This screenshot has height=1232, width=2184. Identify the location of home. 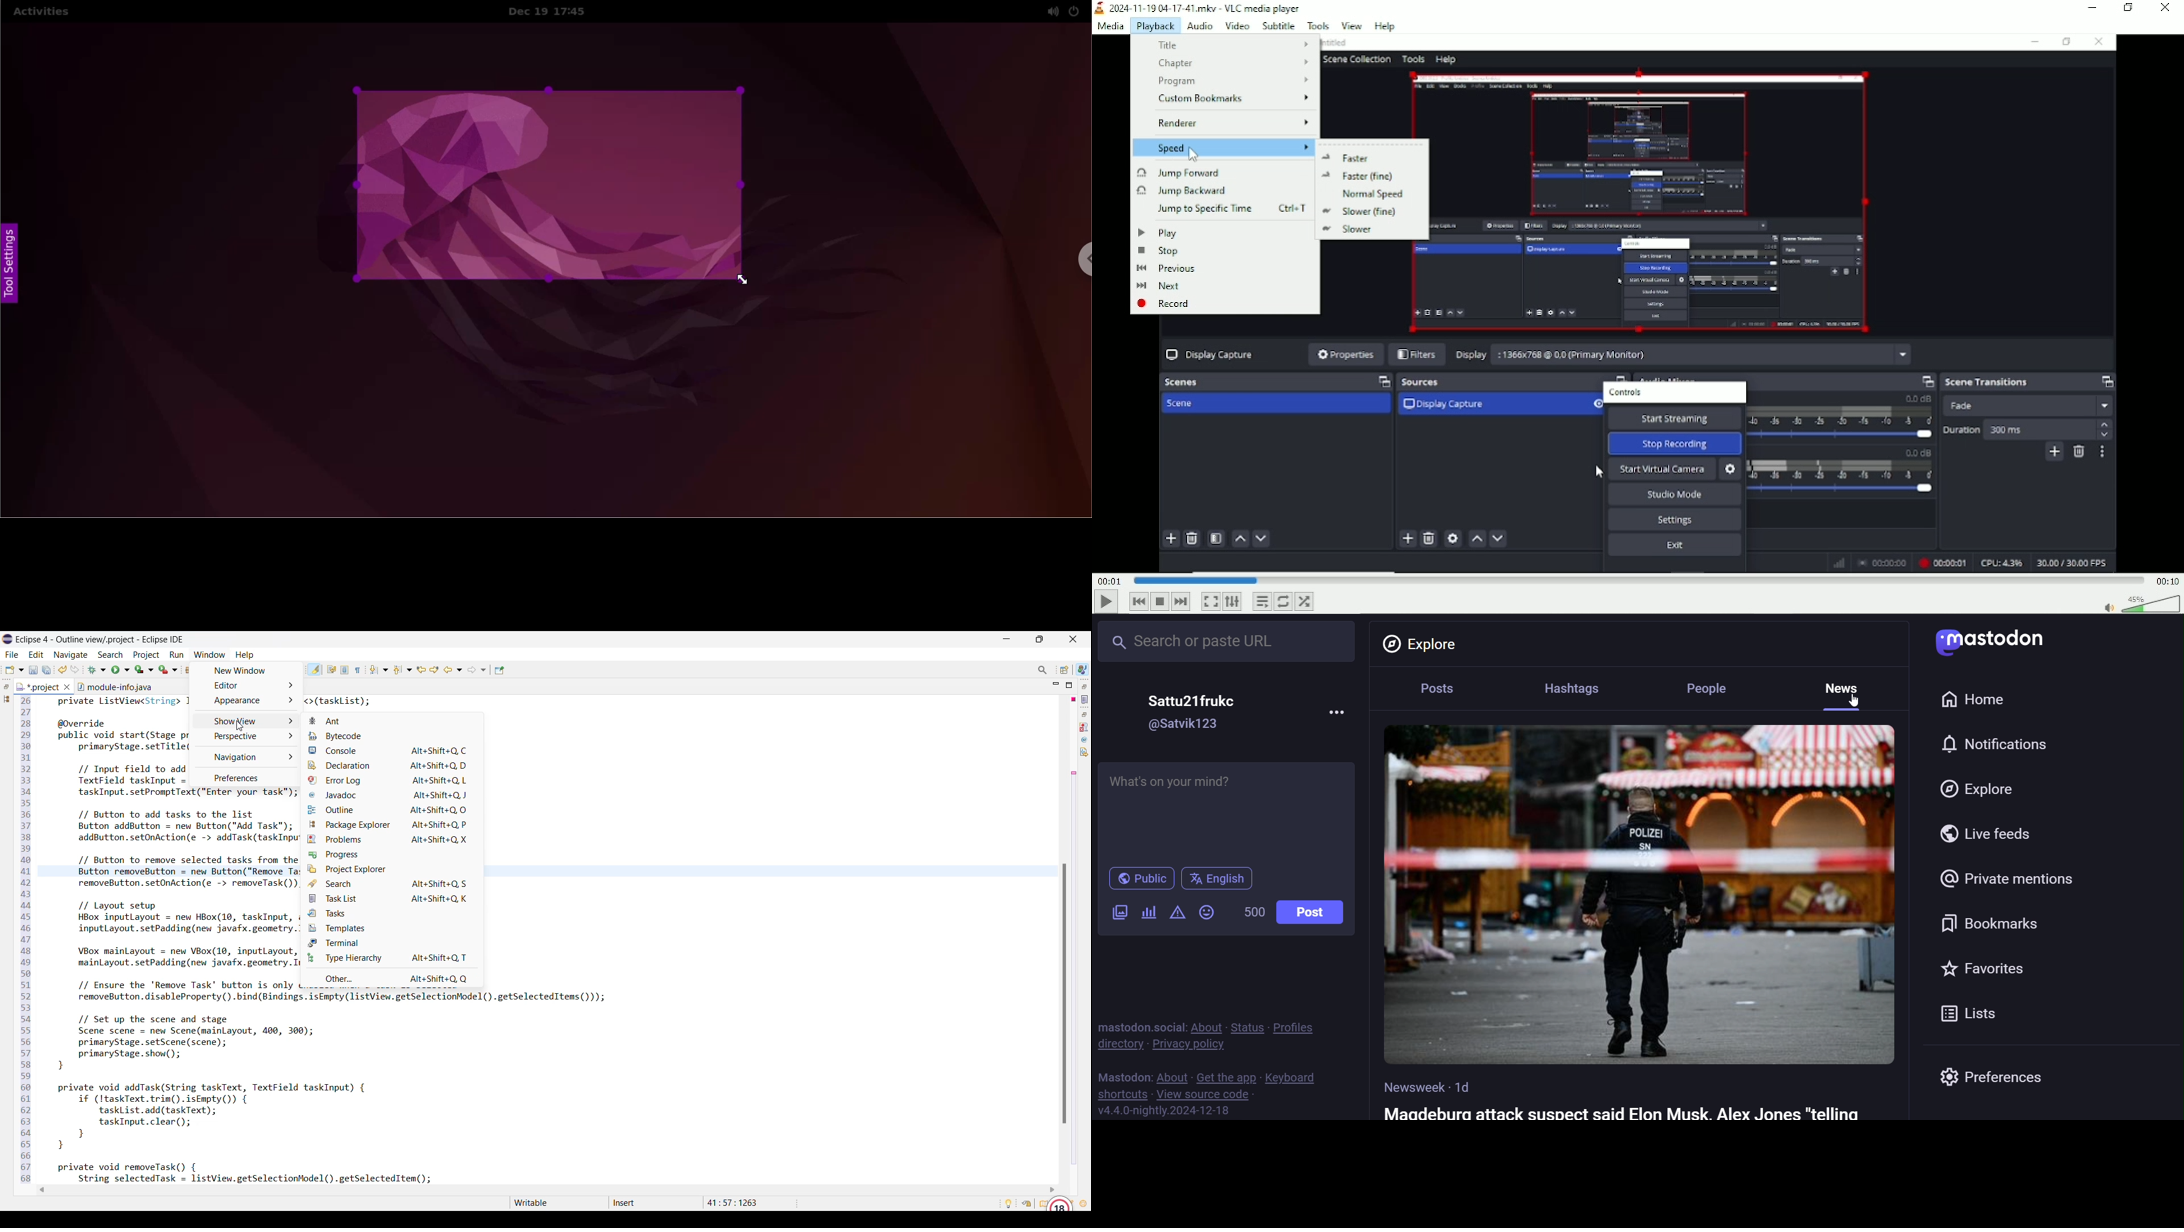
(1973, 699).